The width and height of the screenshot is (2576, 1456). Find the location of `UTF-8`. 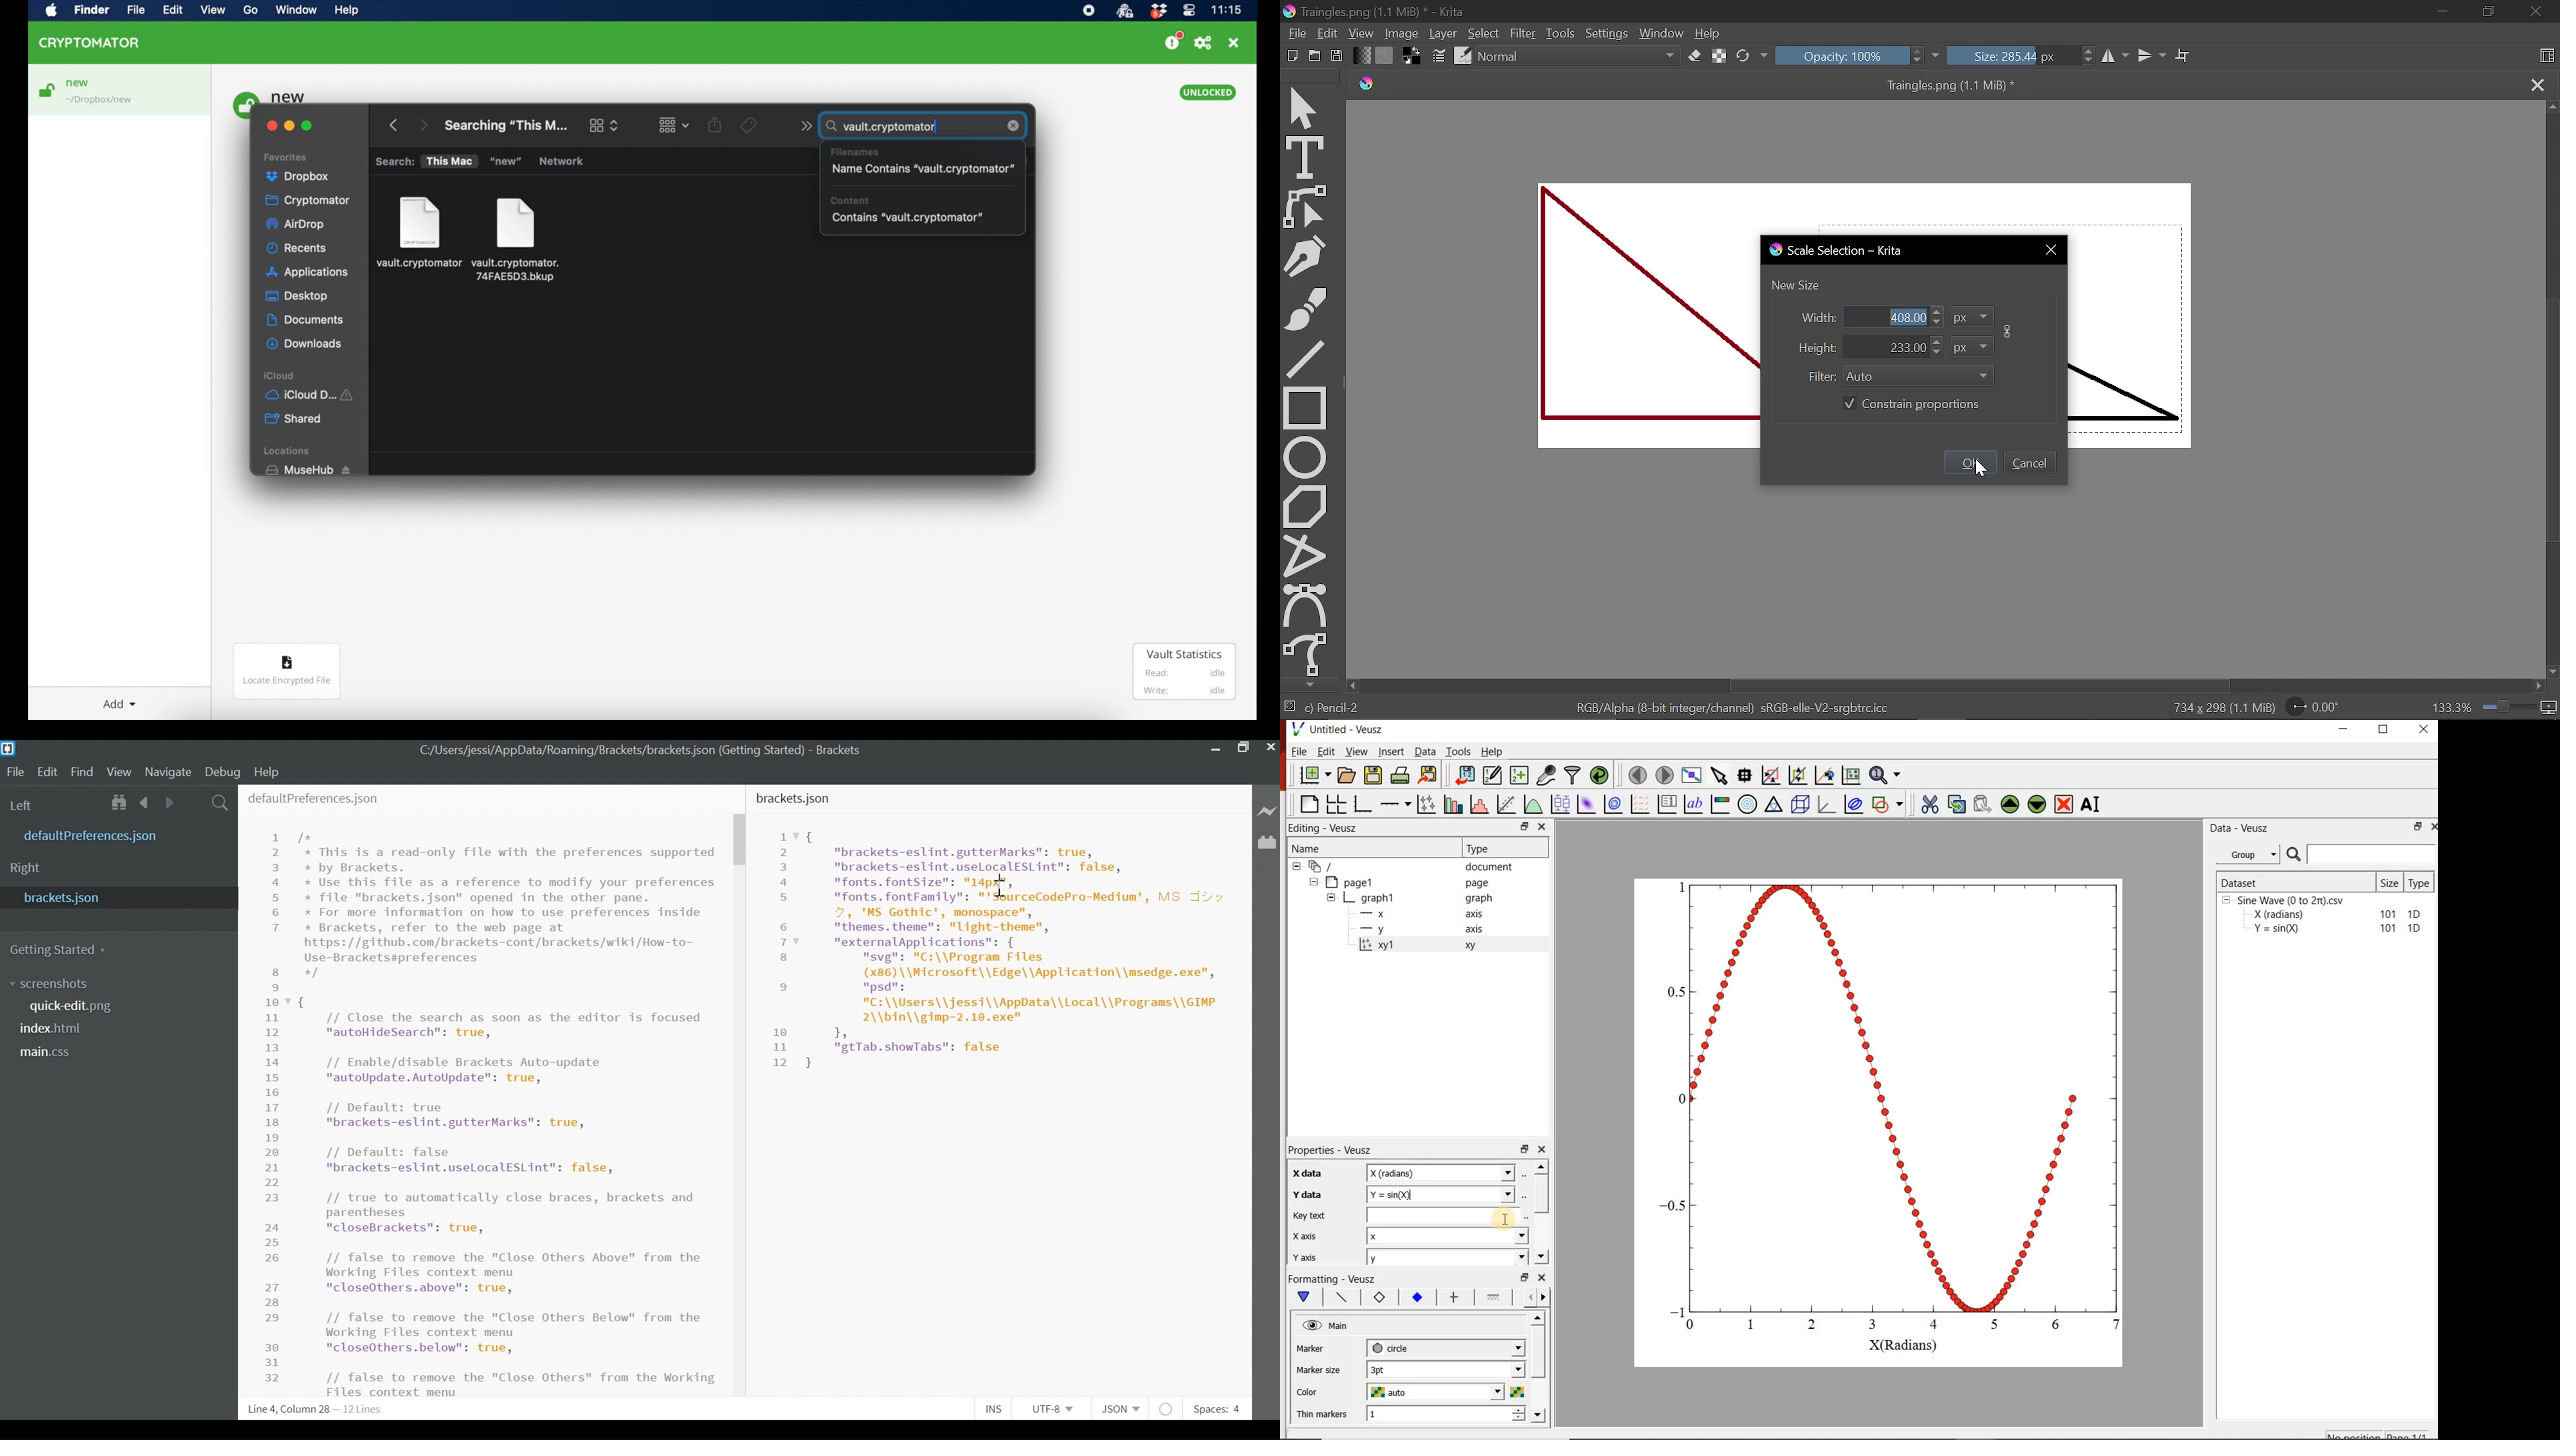

UTF-8 is located at coordinates (1051, 1407).